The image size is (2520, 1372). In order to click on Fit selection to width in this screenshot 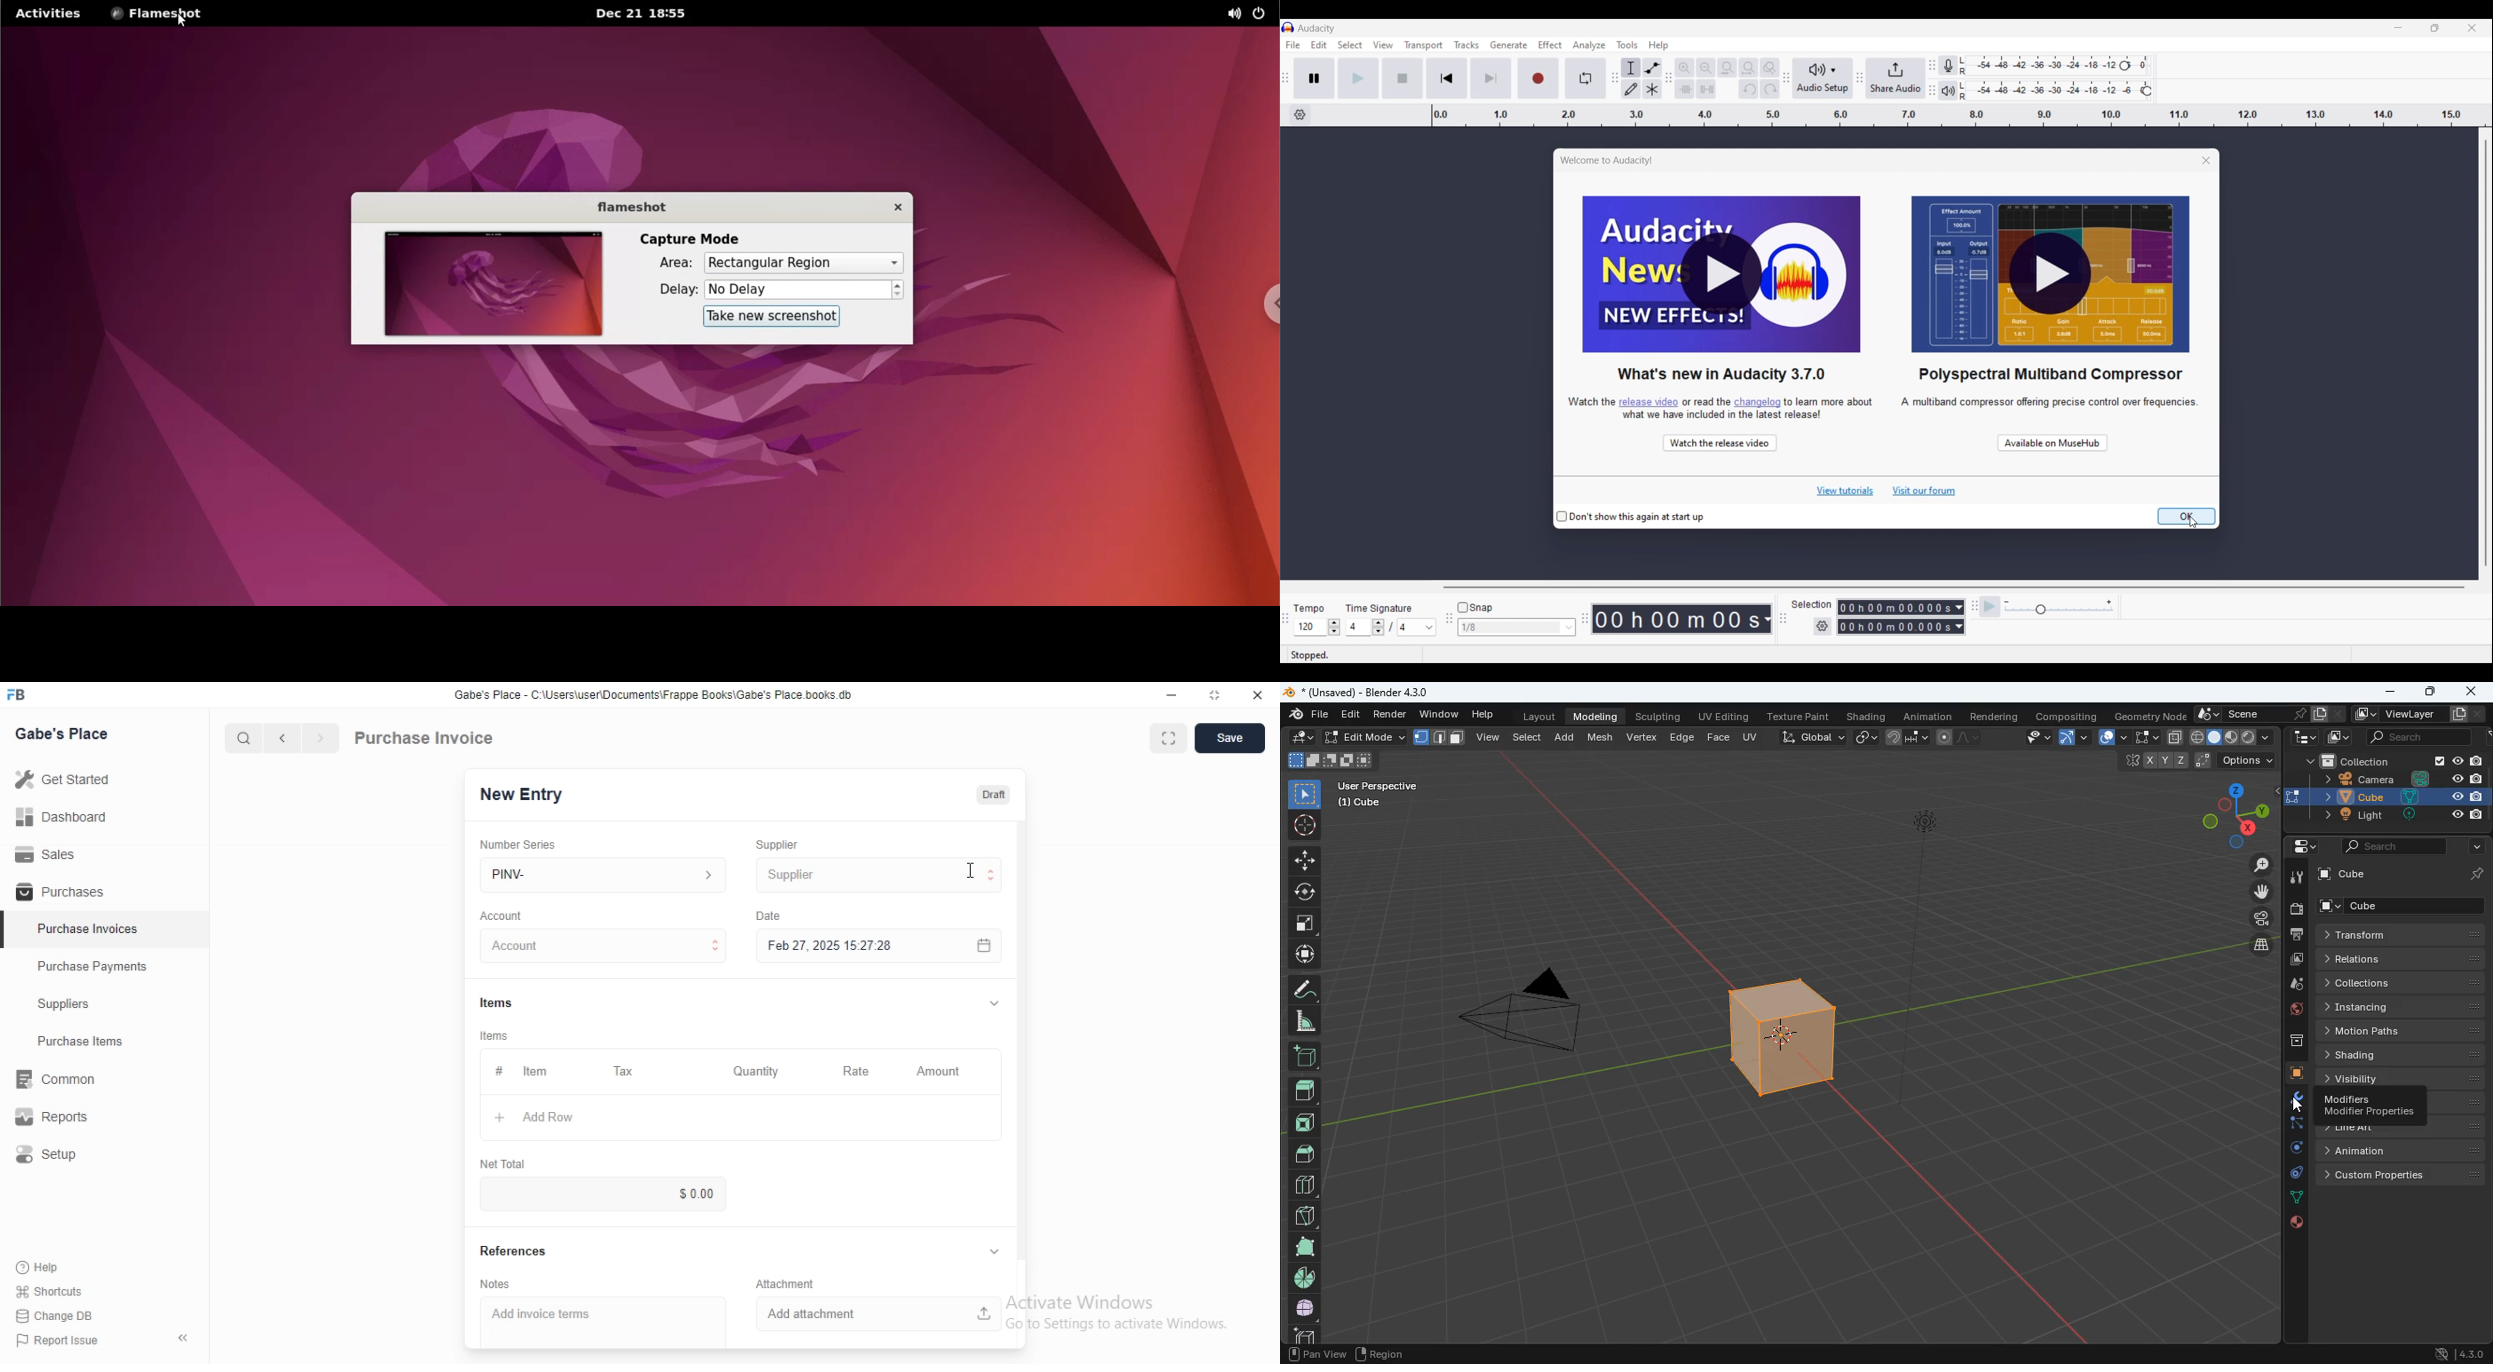, I will do `click(1728, 68)`.